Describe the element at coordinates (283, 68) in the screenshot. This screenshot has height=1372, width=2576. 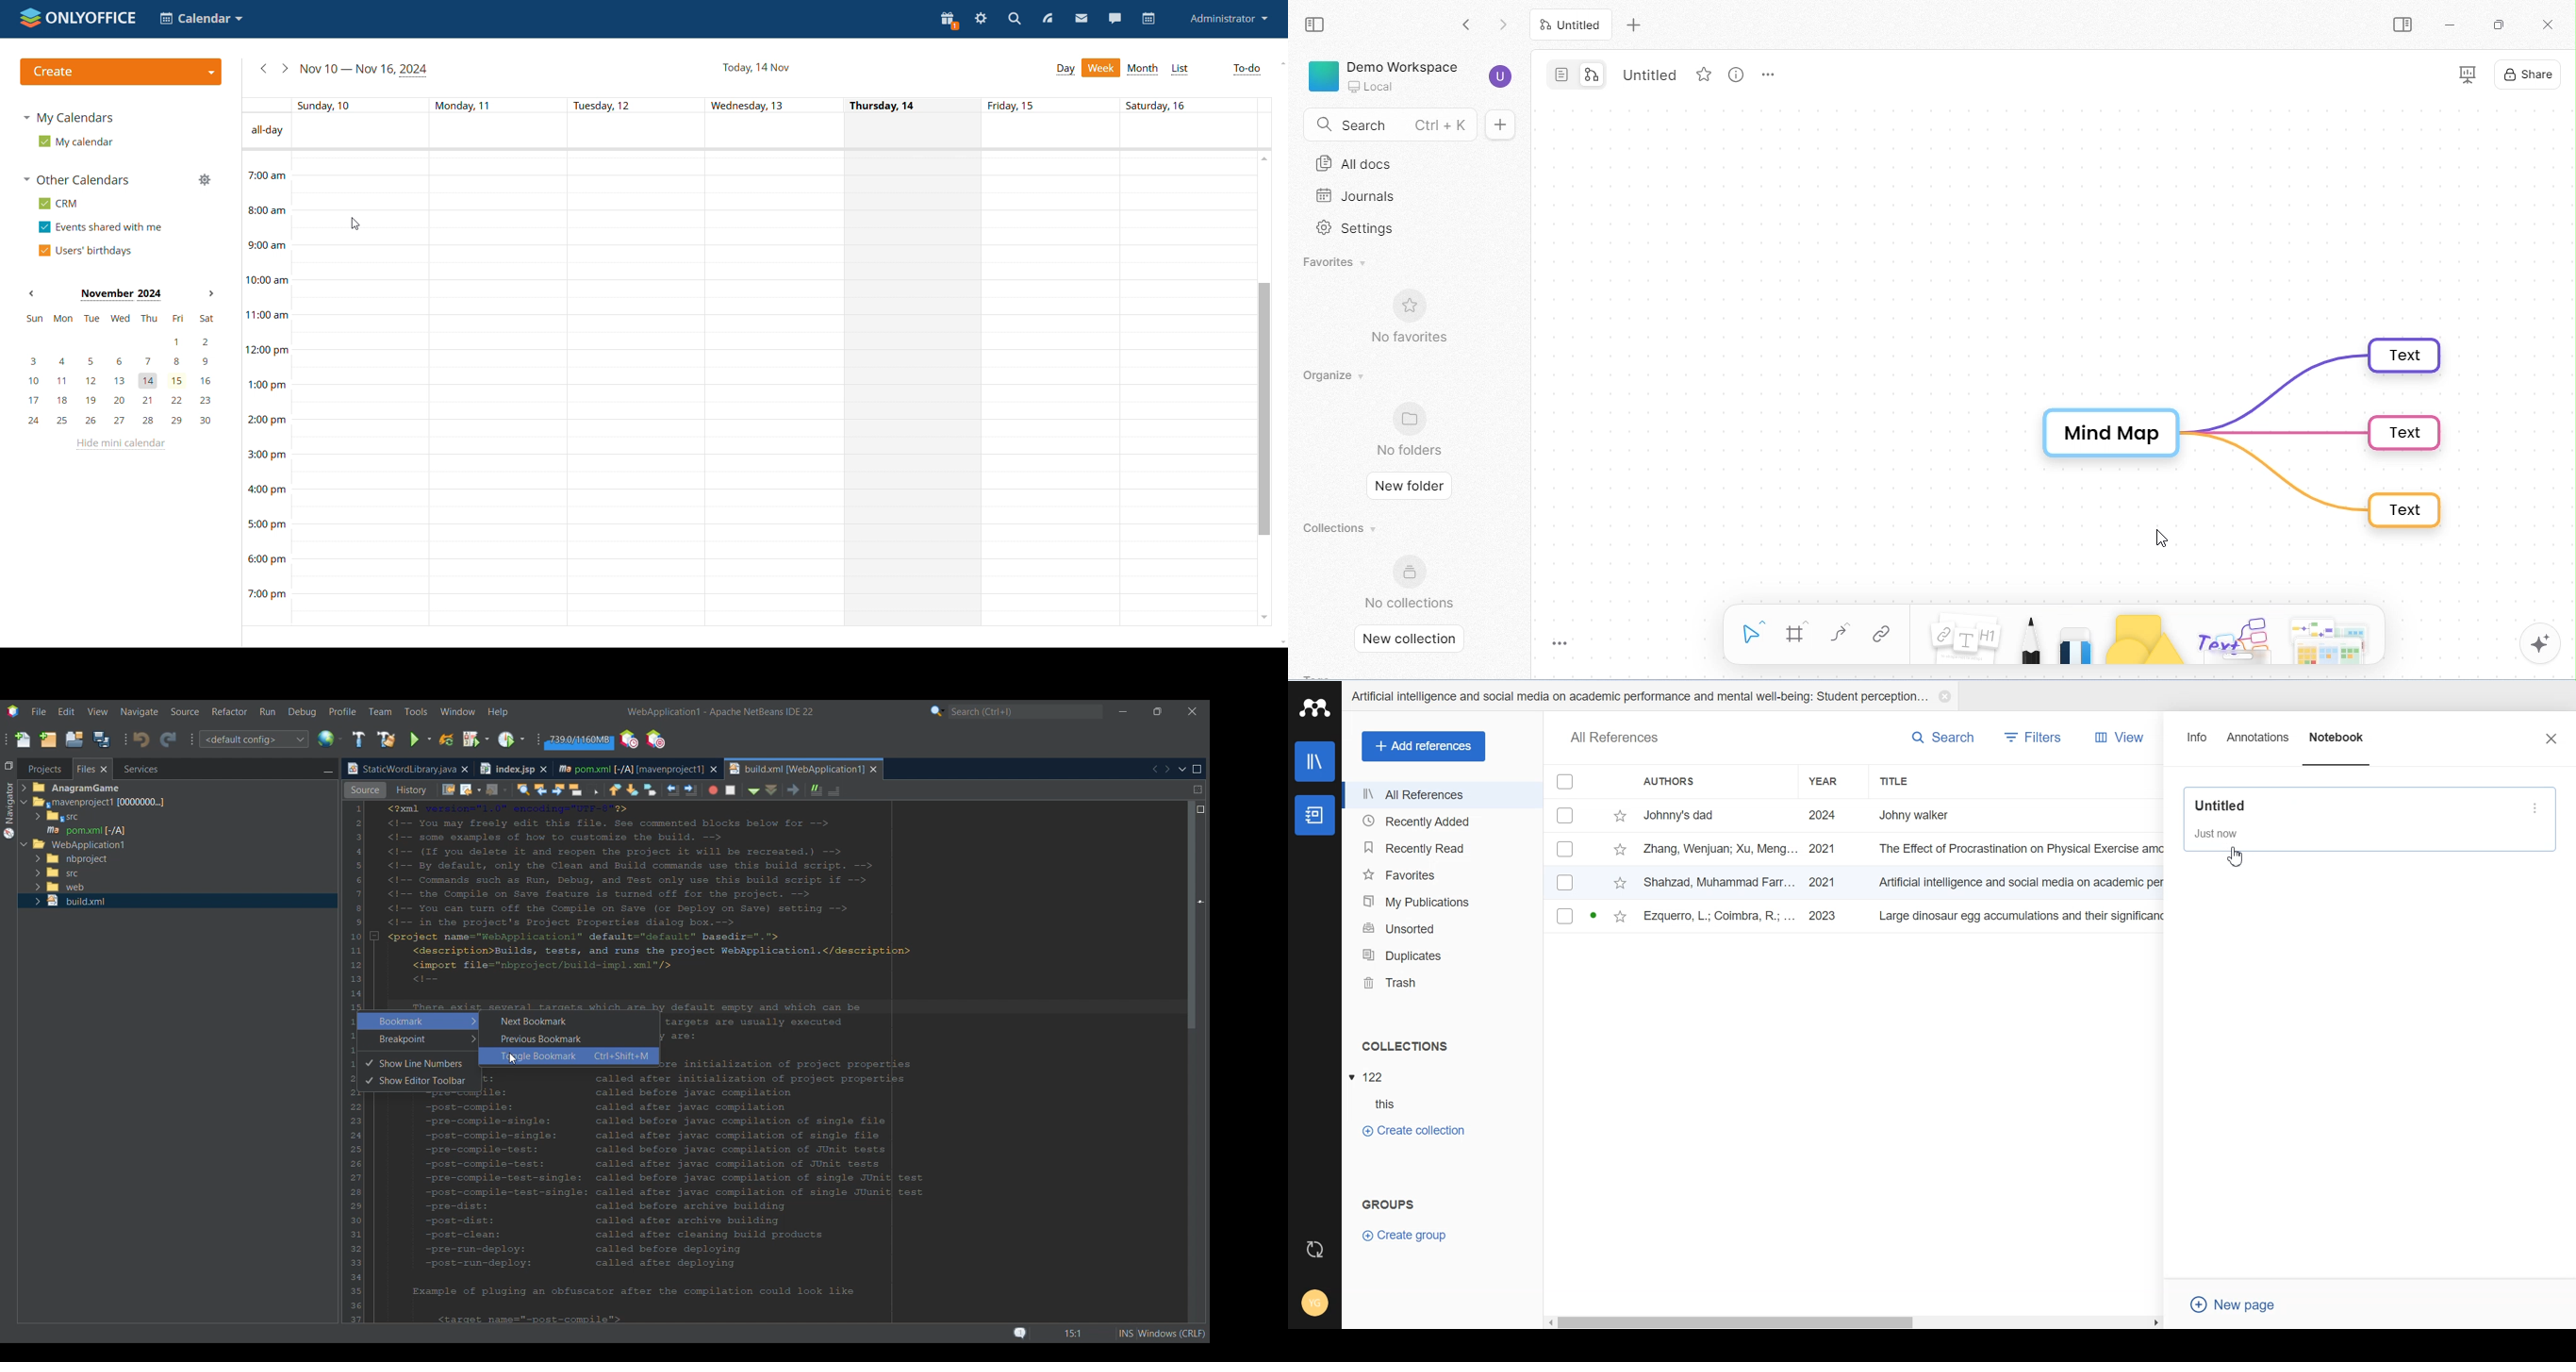
I see `next week` at that location.